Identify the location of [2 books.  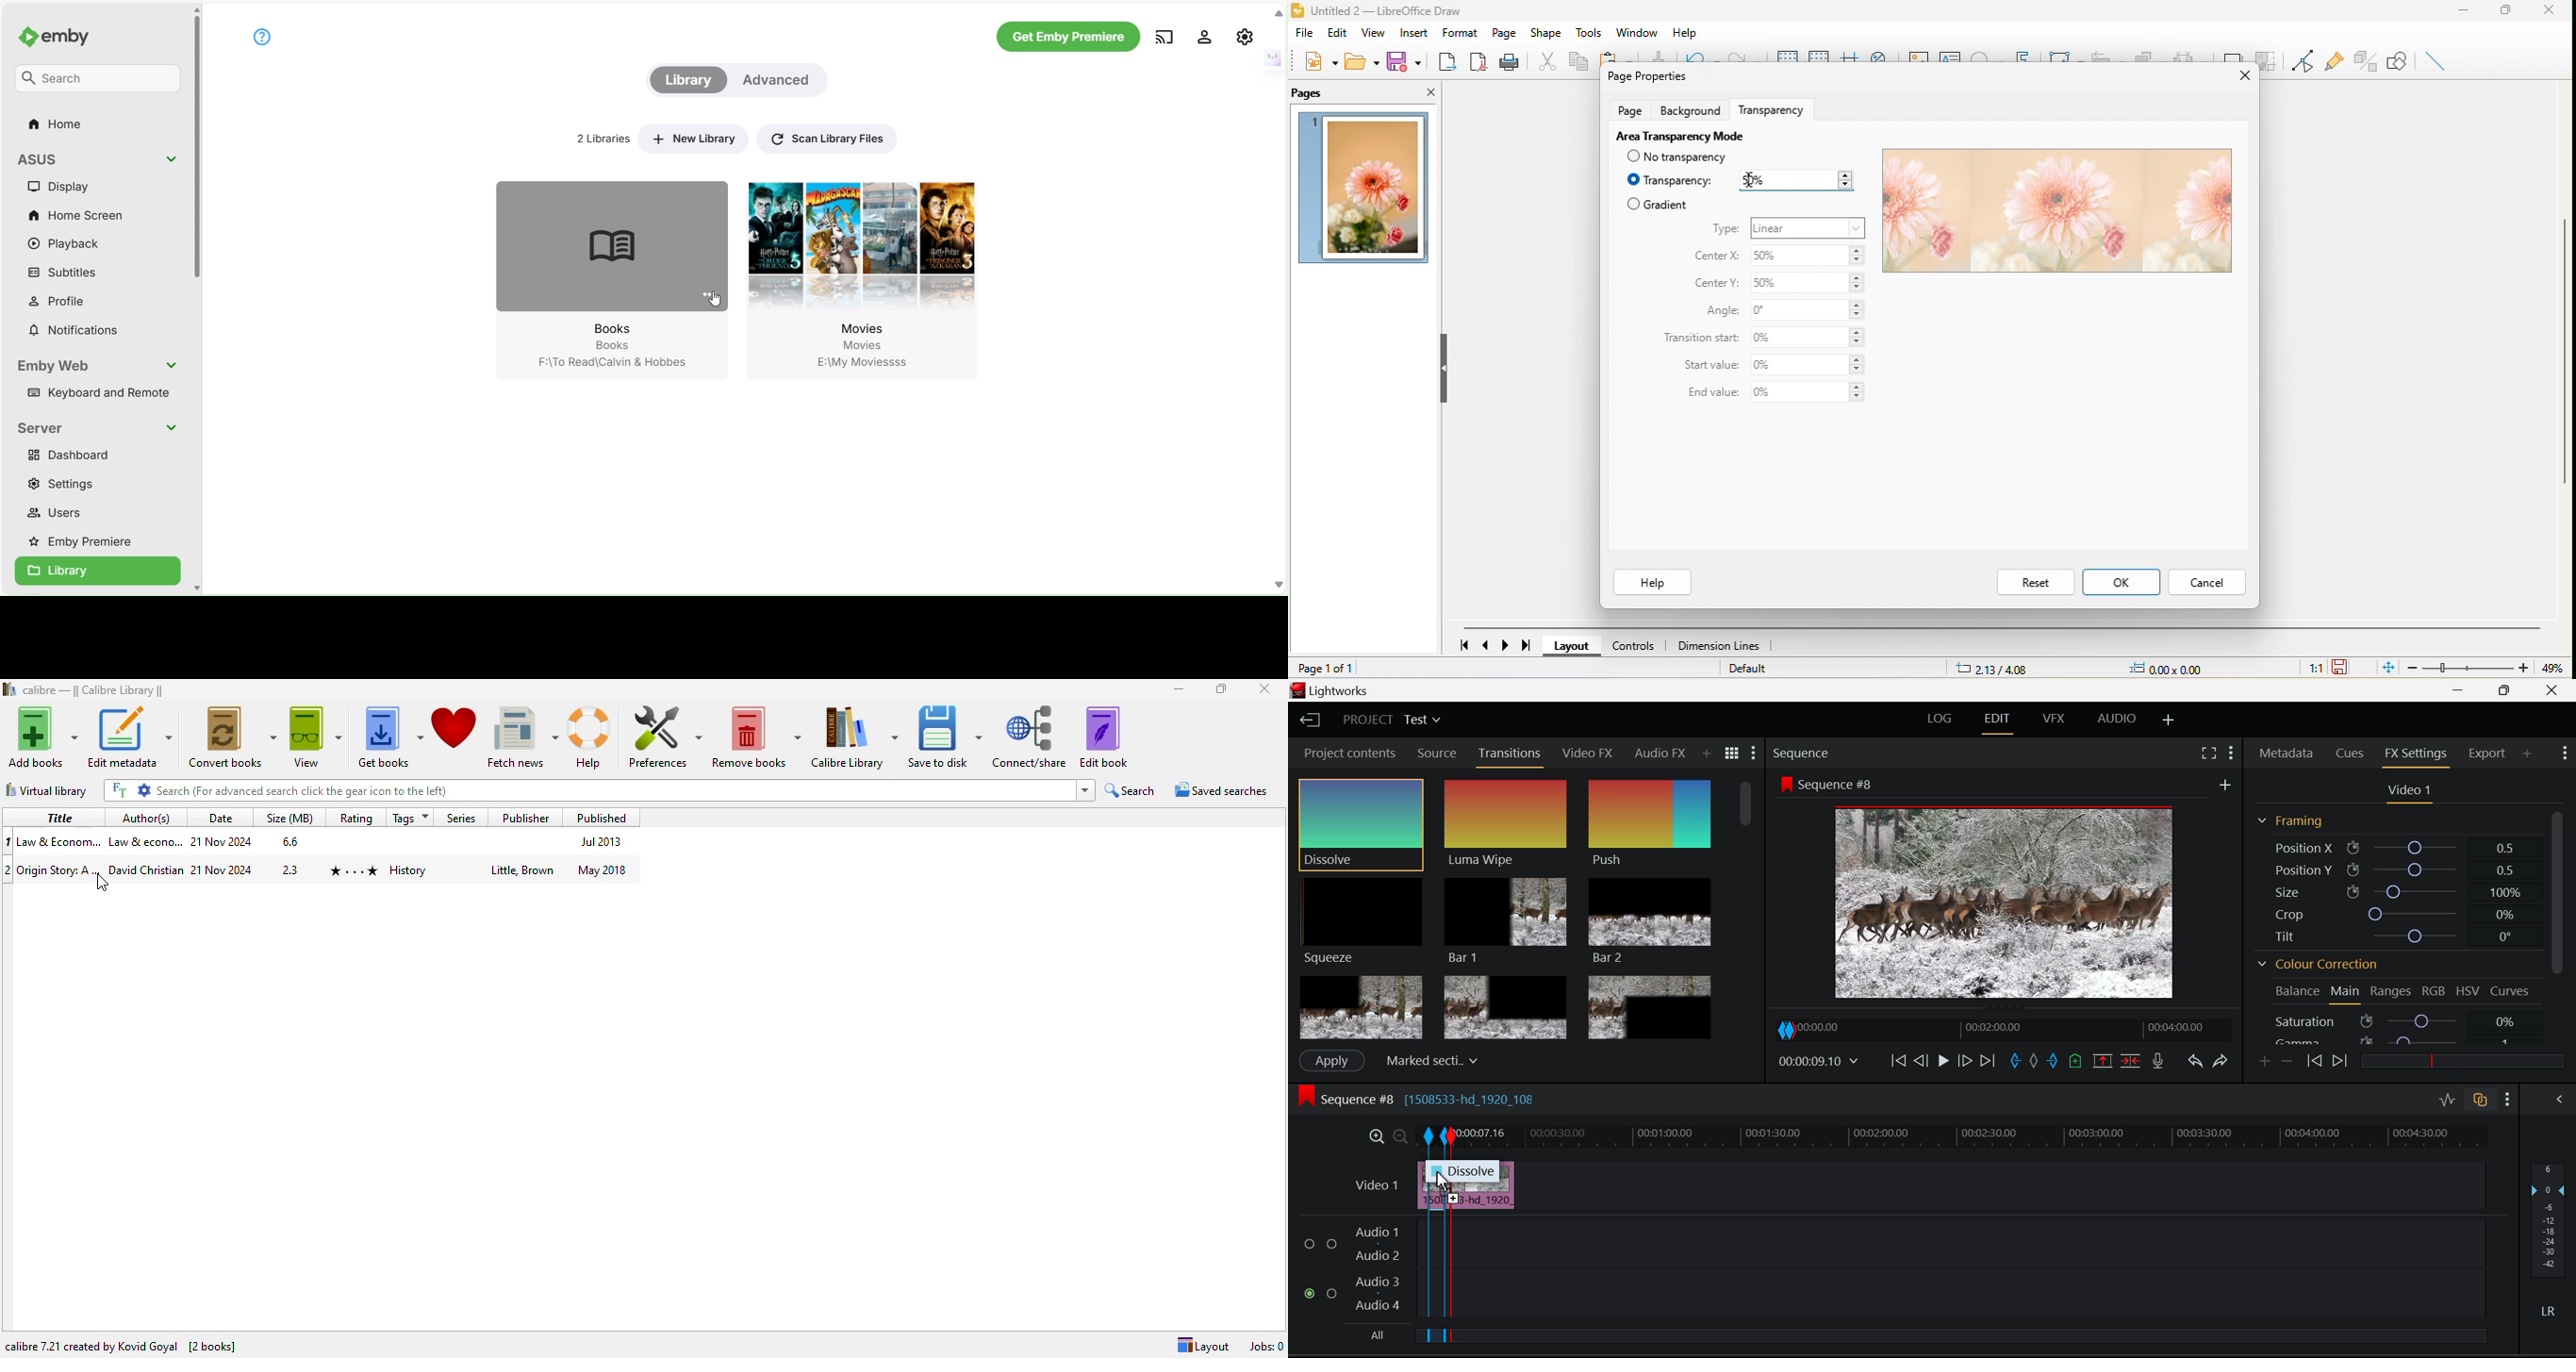
(211, 1346).